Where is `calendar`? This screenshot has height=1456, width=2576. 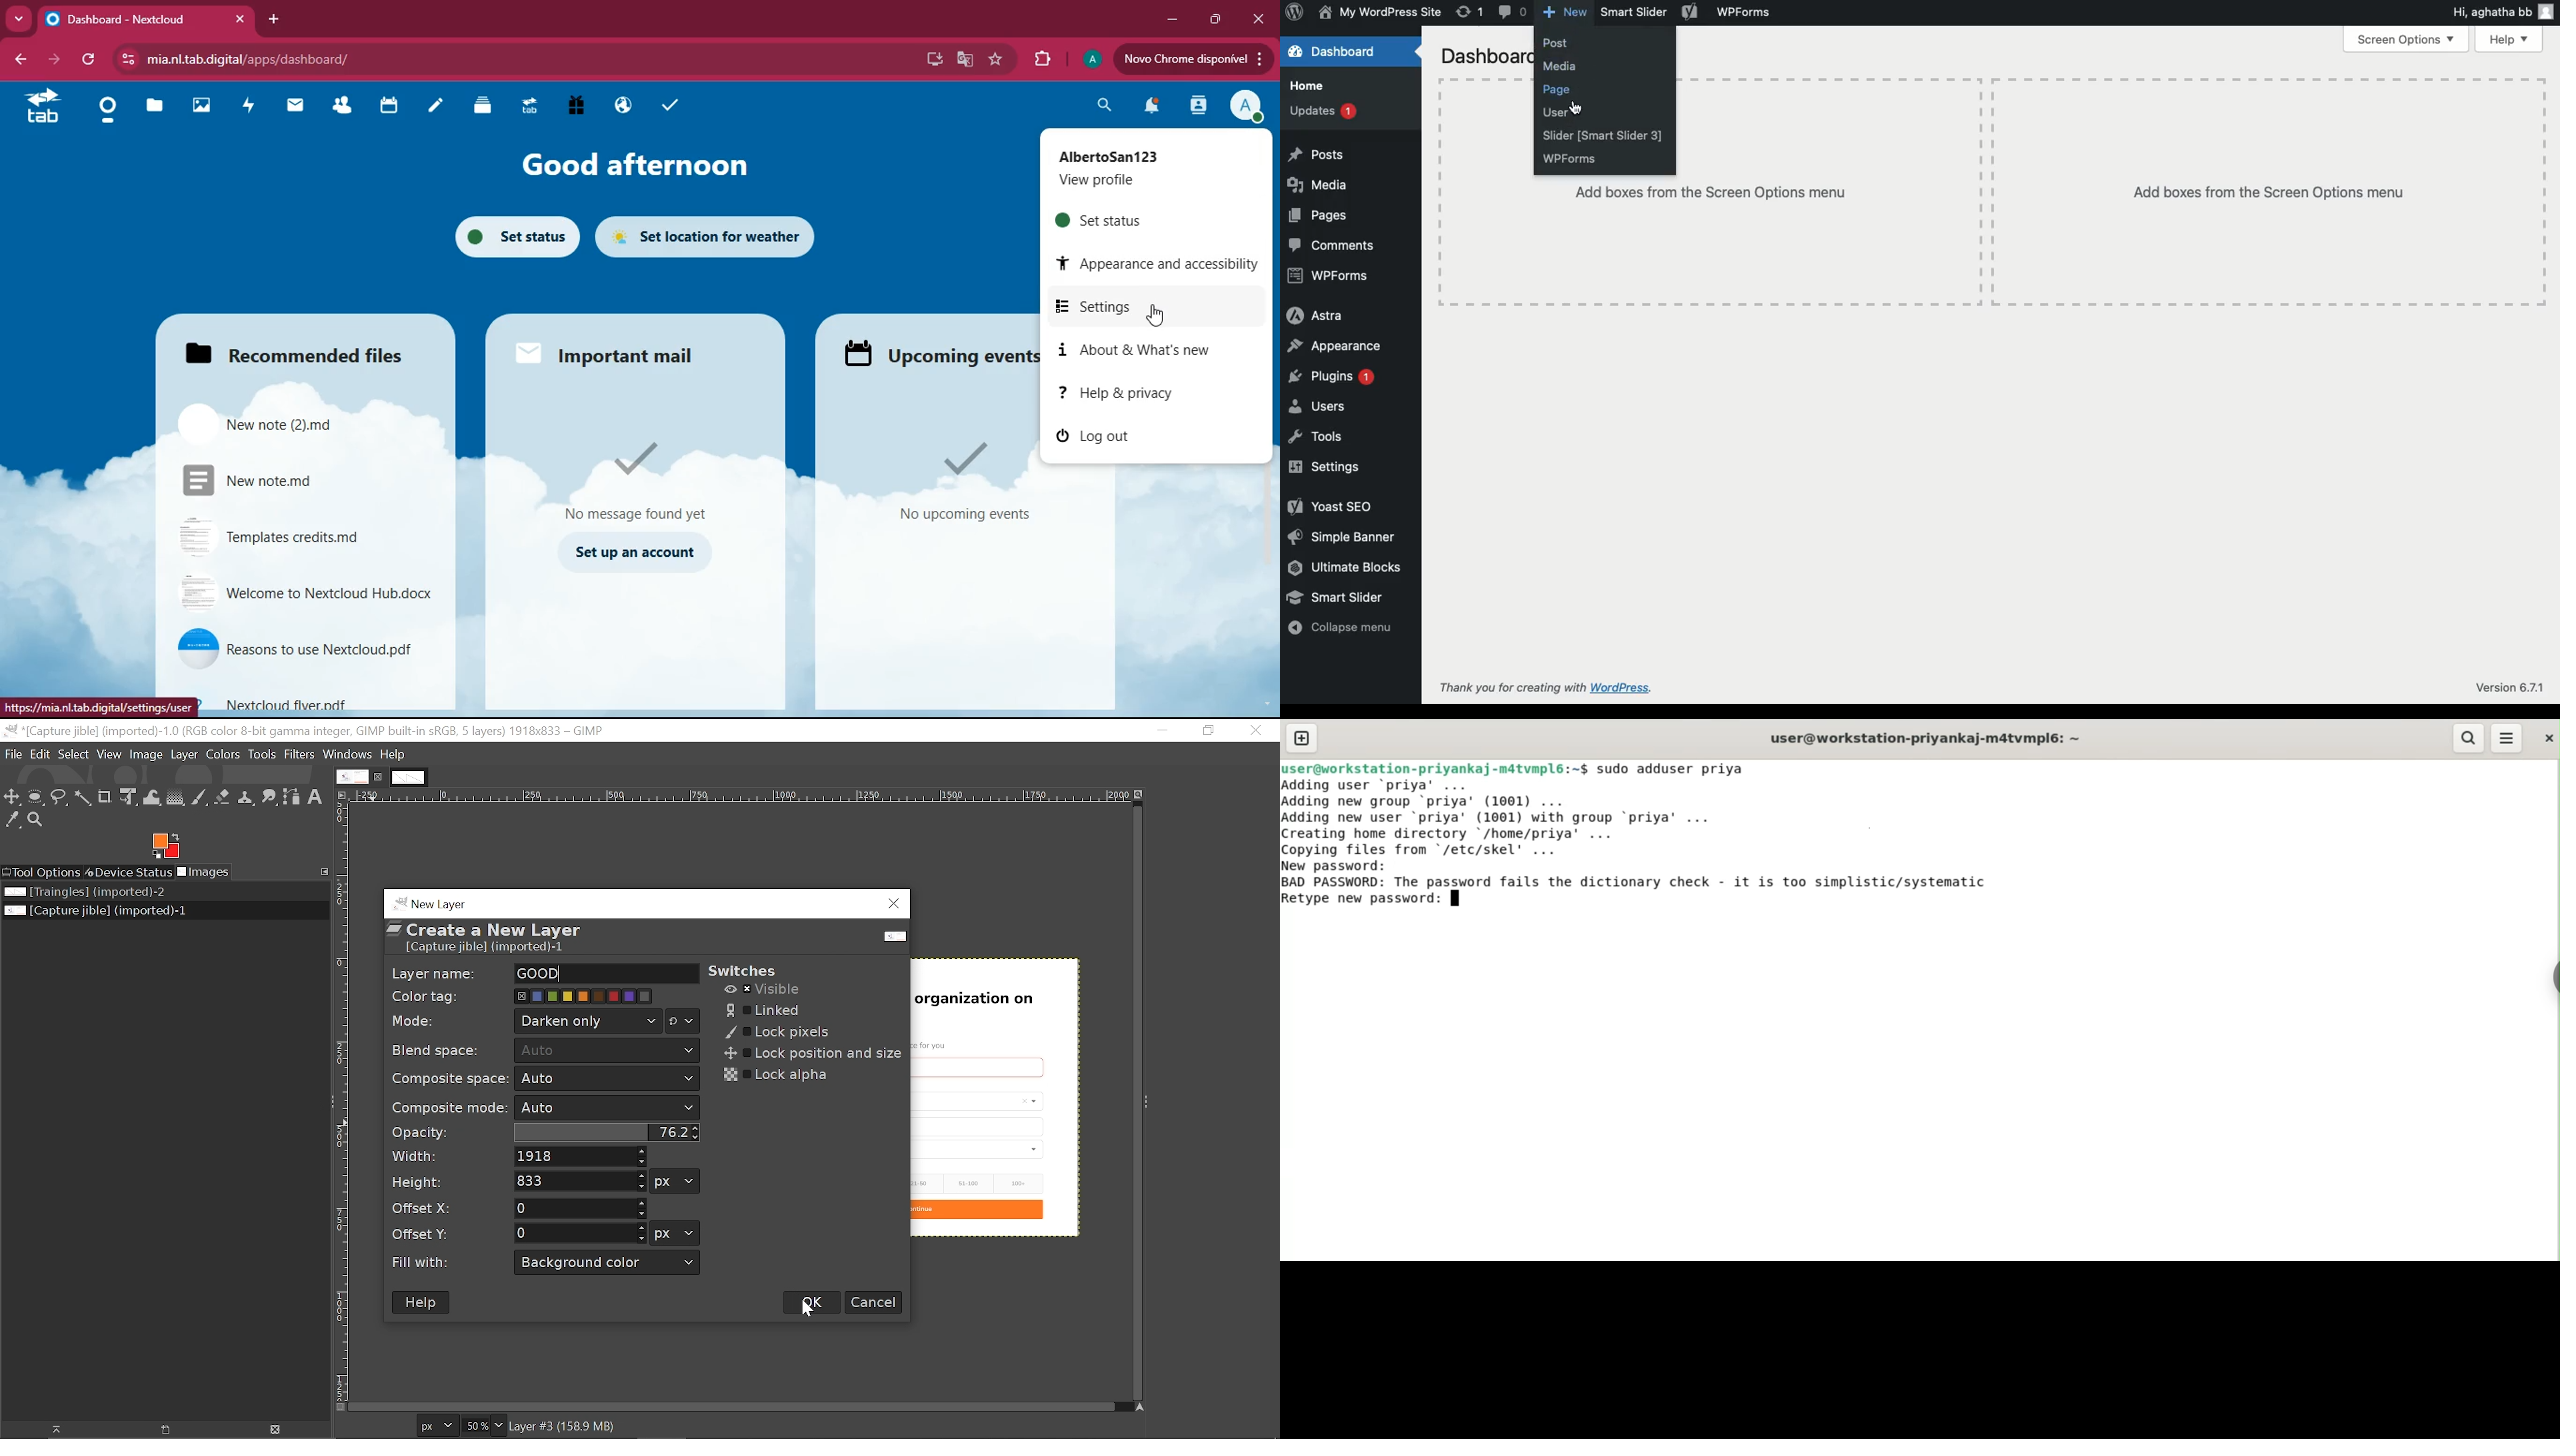
calendar is located at coordinates (391, 108).